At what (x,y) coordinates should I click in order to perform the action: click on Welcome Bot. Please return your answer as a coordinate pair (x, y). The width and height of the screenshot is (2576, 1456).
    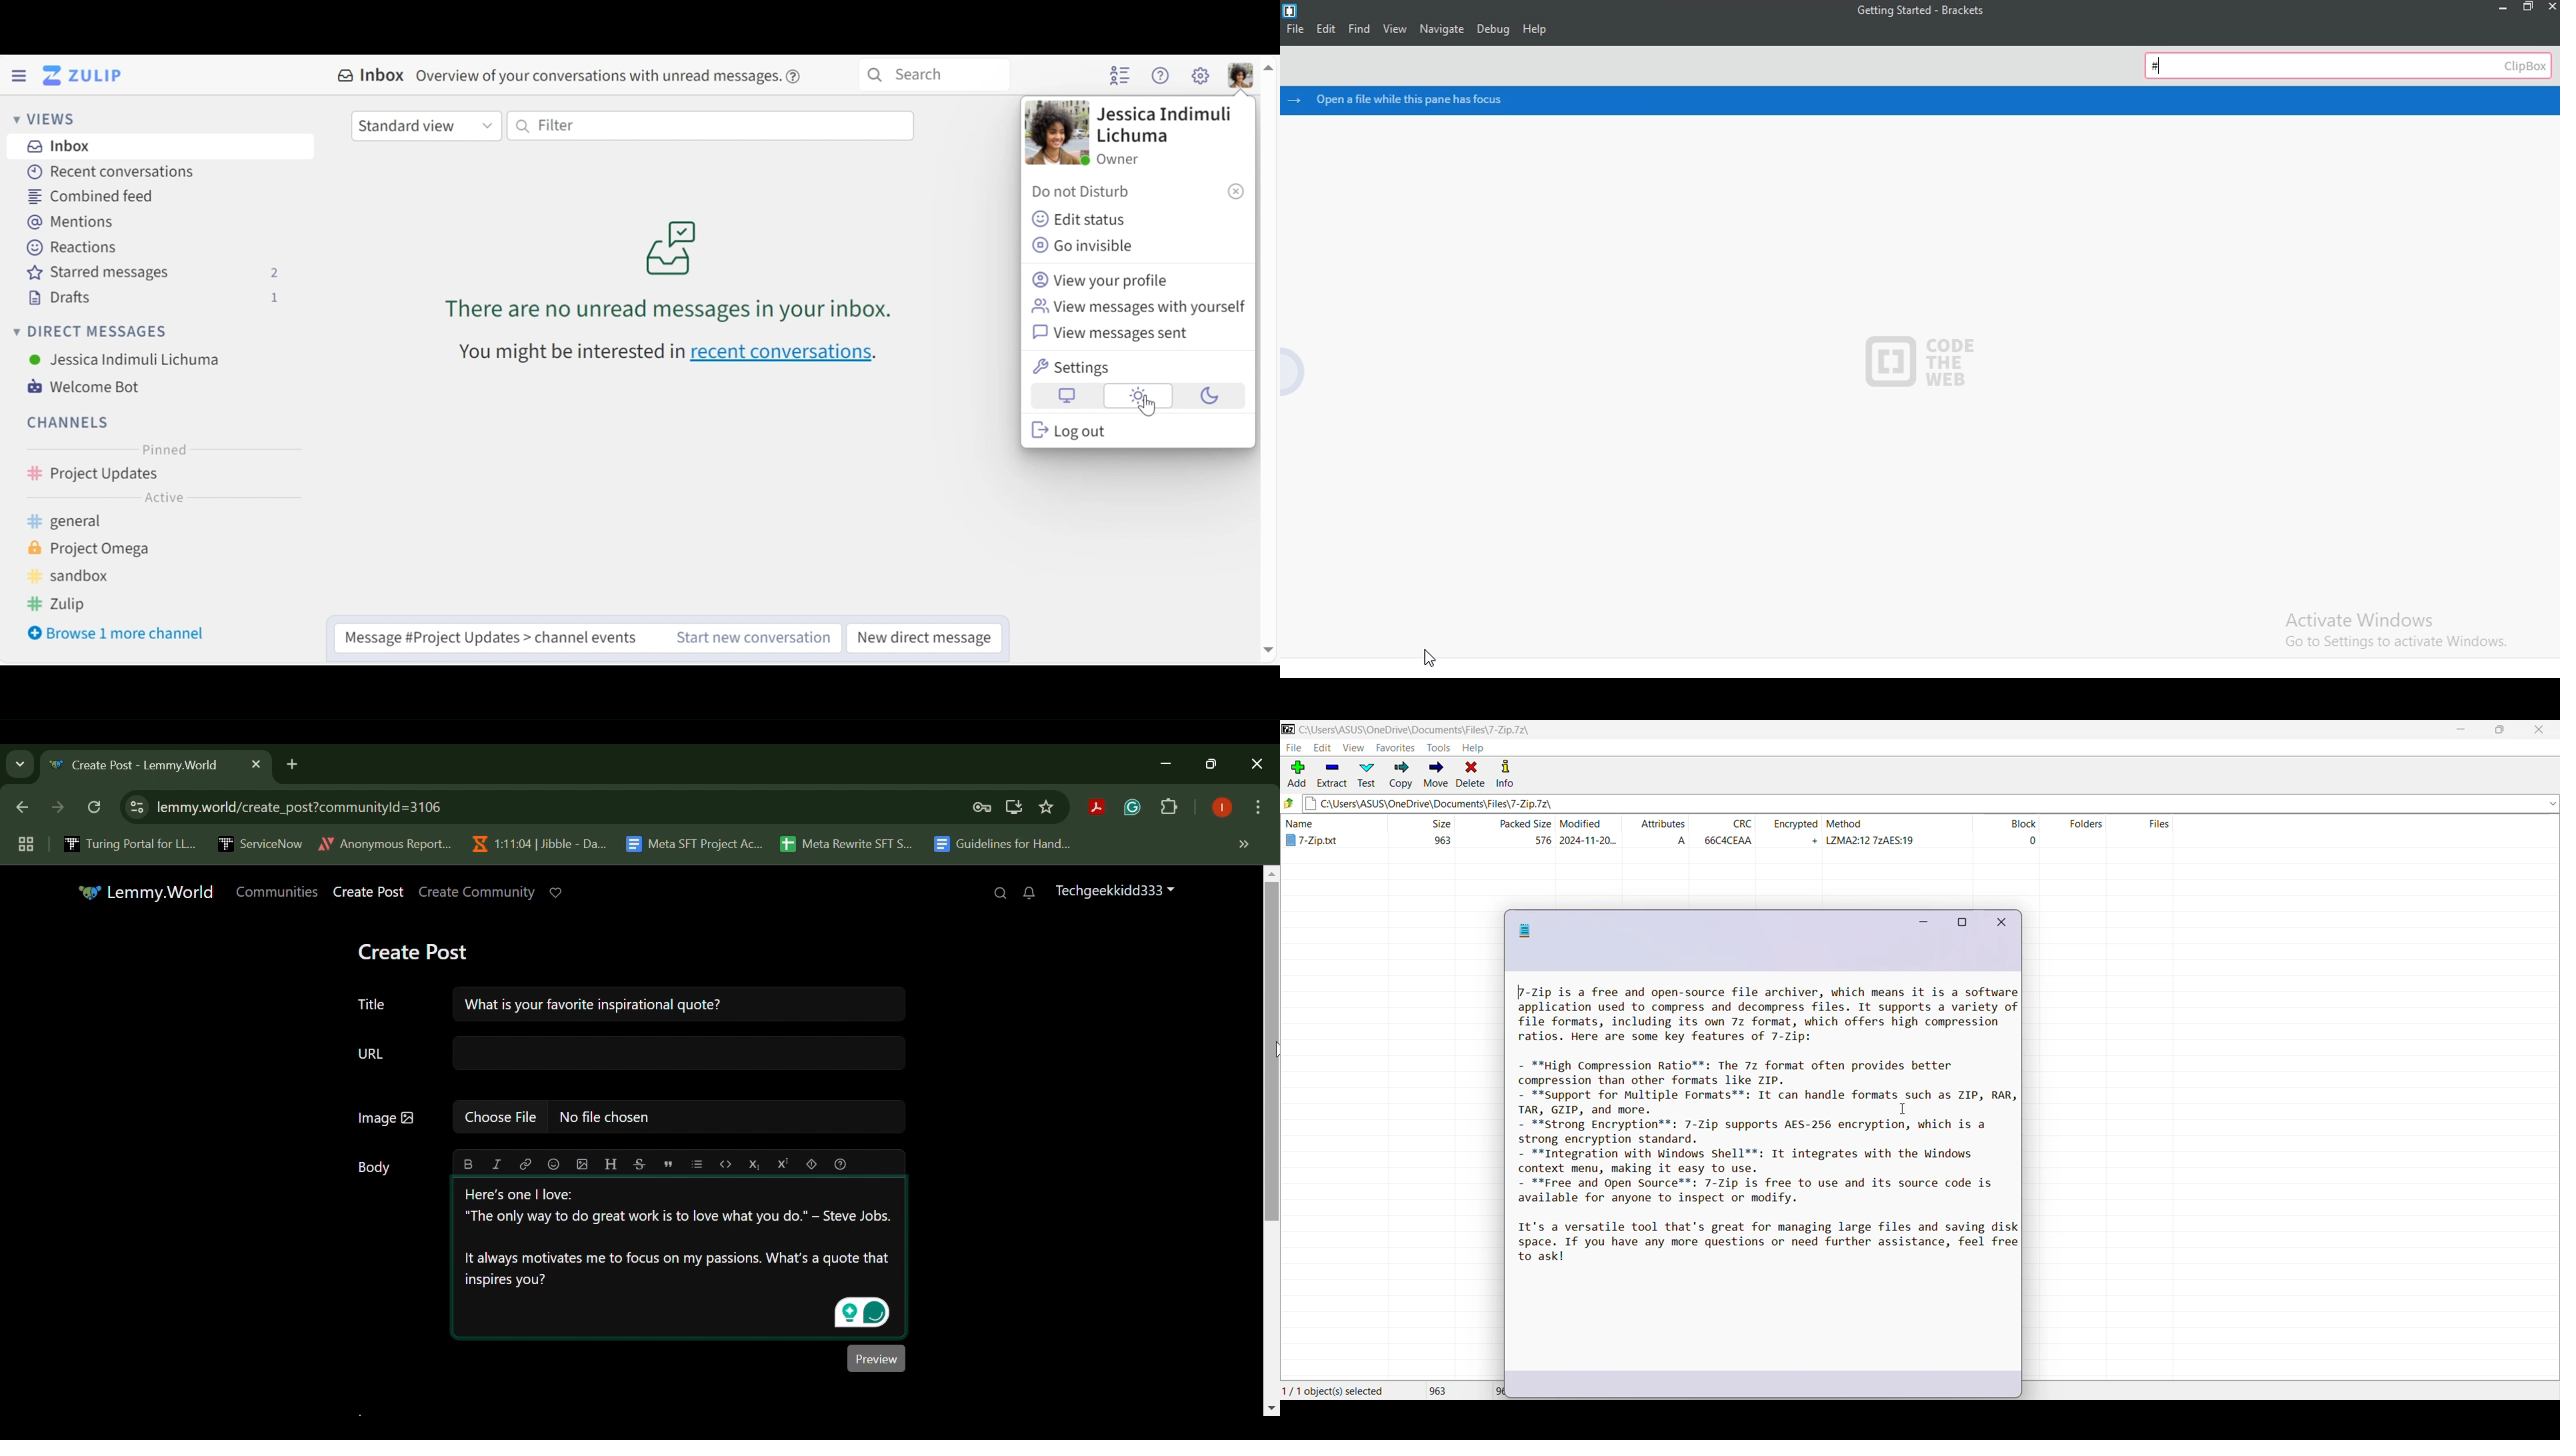
    Looking at the image, I should click on (90, 388).